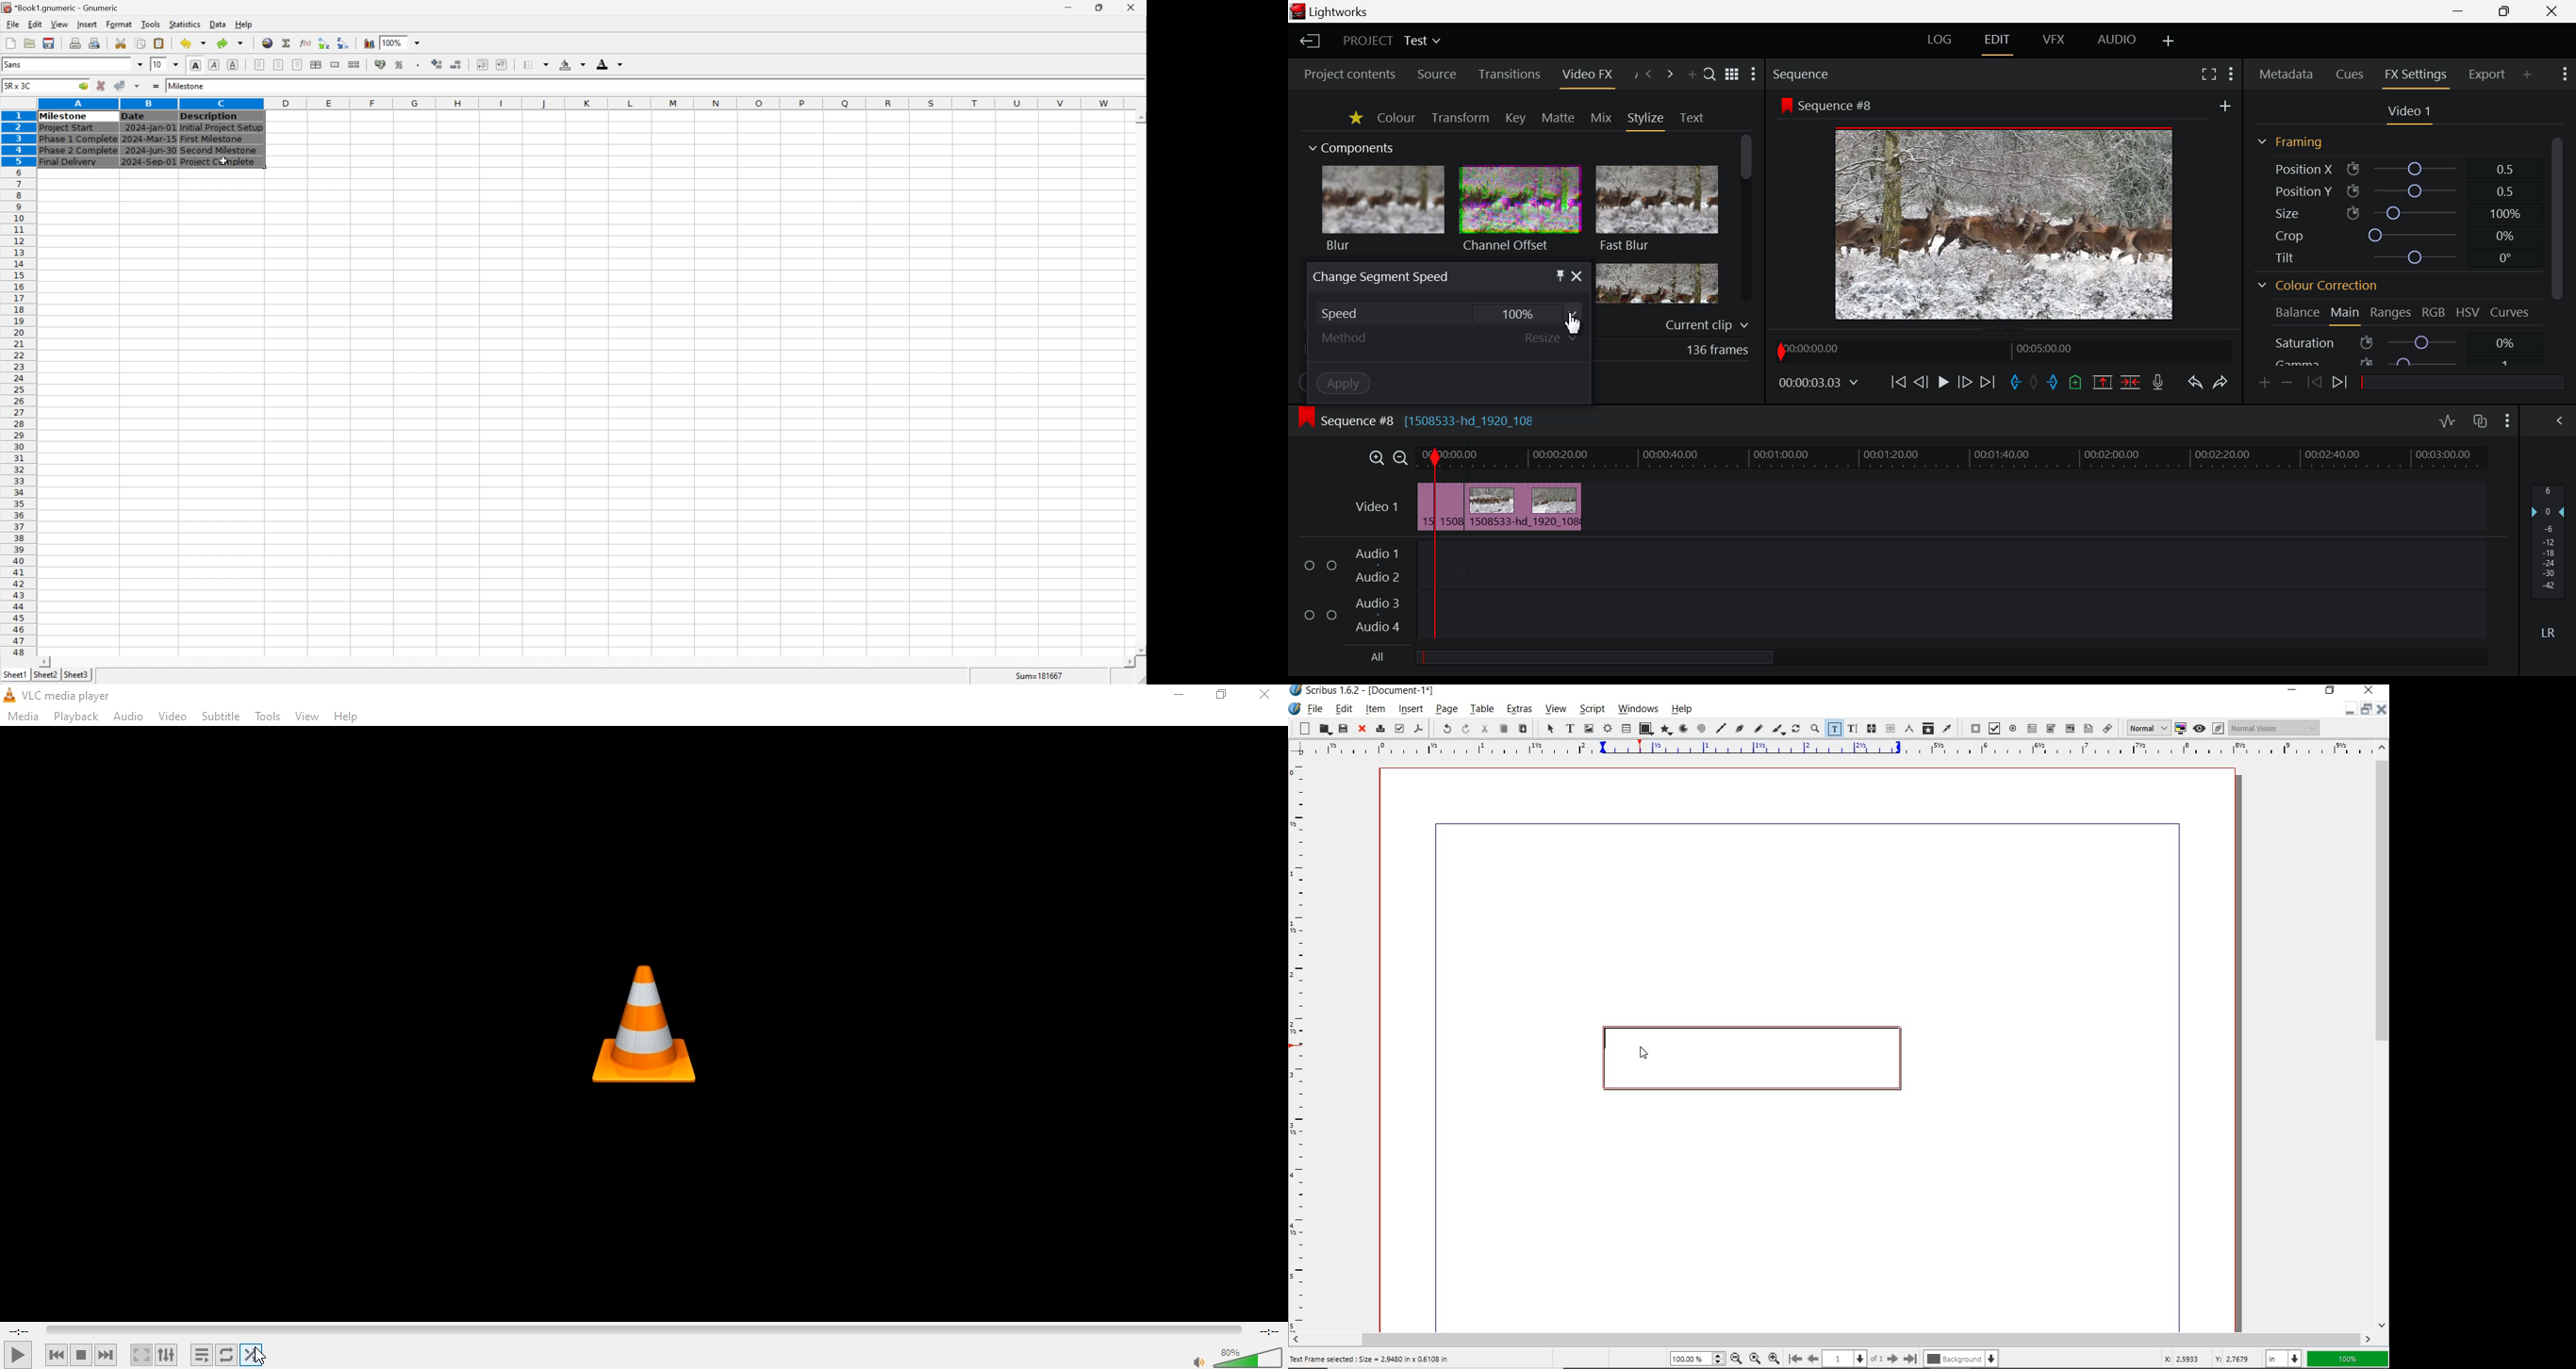 Image resolution: width=2576 pixels, height=1372 pixels. Describe the element at coordinates (1555, 711) in the screenshot. I see `view` at that location.